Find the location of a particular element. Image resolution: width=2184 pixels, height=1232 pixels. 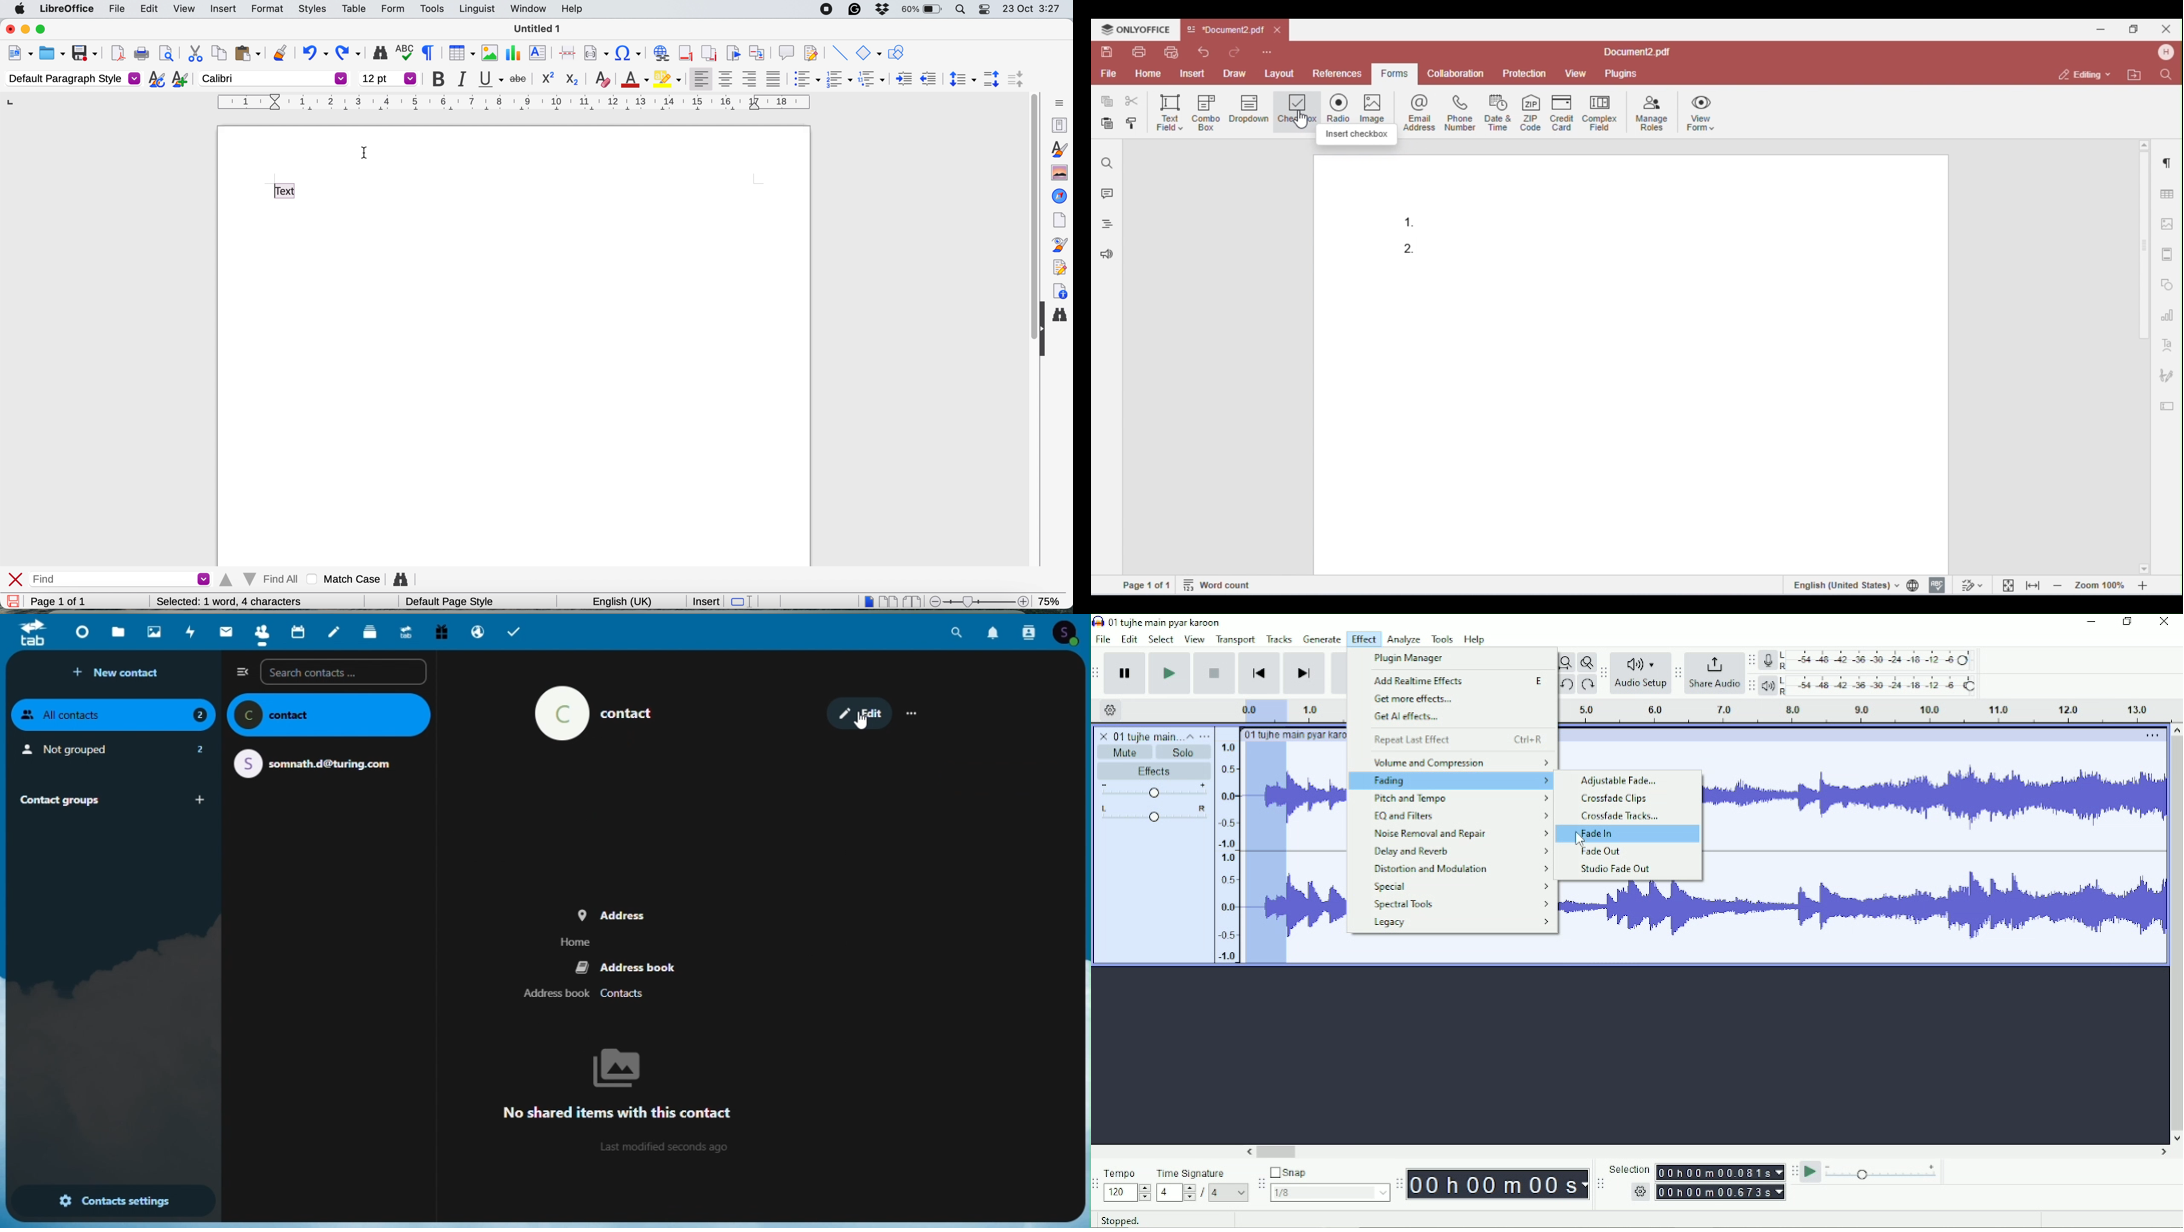

align center is located at coordinates (726, 79).